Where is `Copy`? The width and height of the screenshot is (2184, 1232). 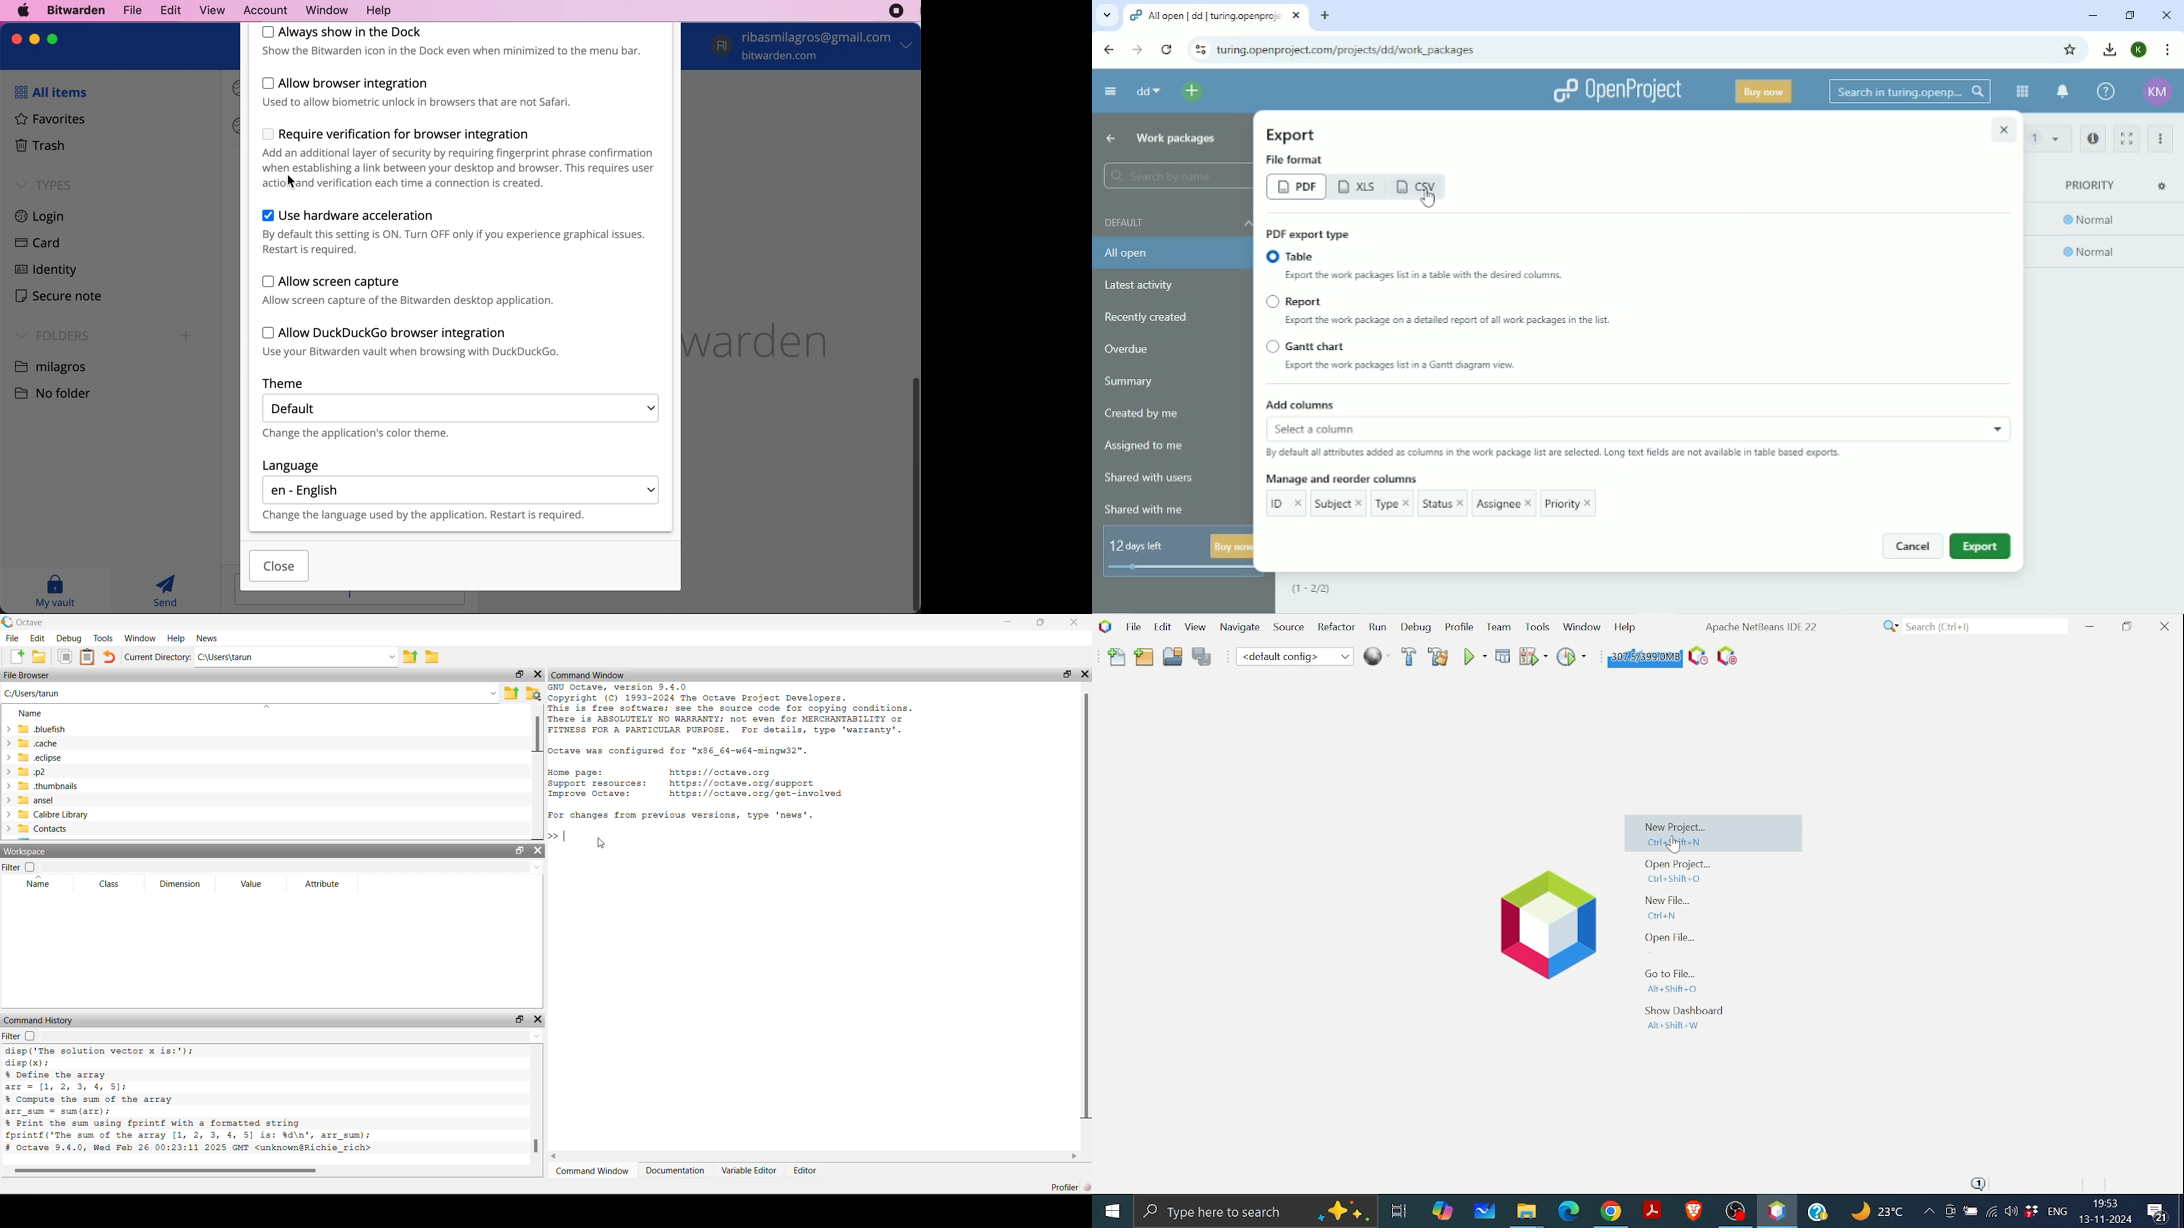
Copy is located at coordinates (66, 657).